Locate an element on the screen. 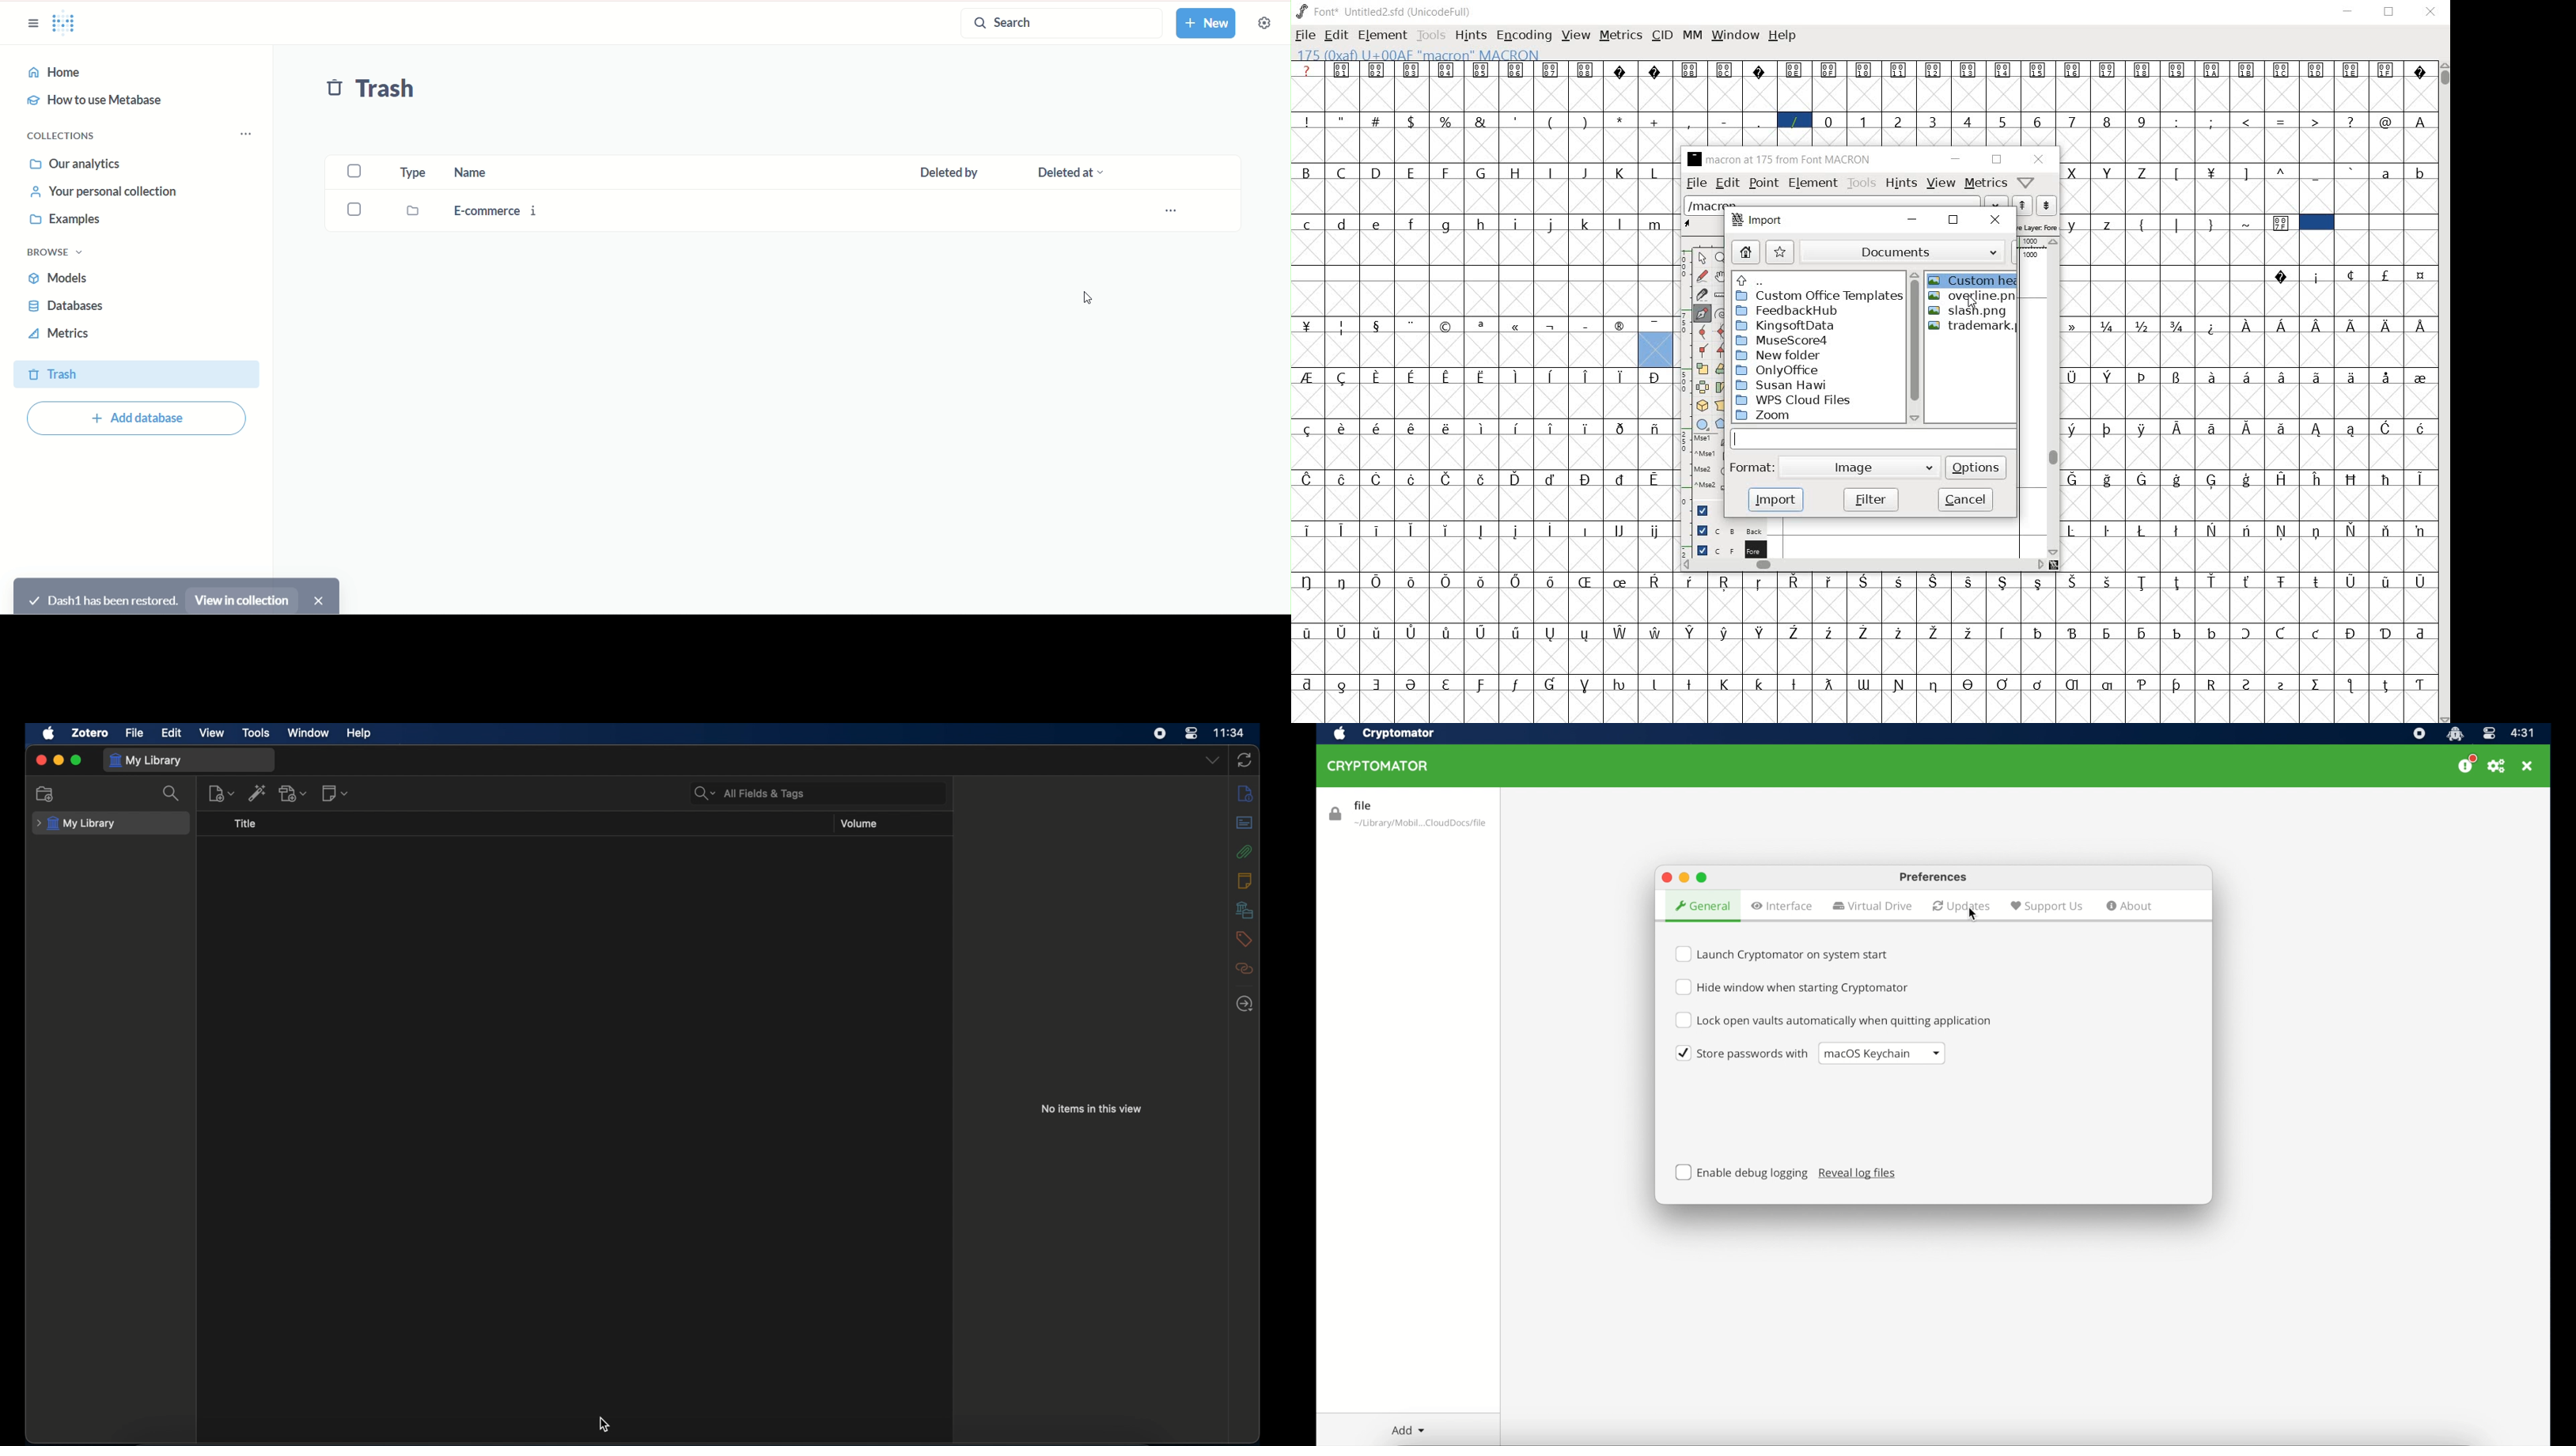 This screenshot has width=2576, height=1456. time is located at coordinates (2524, 734).